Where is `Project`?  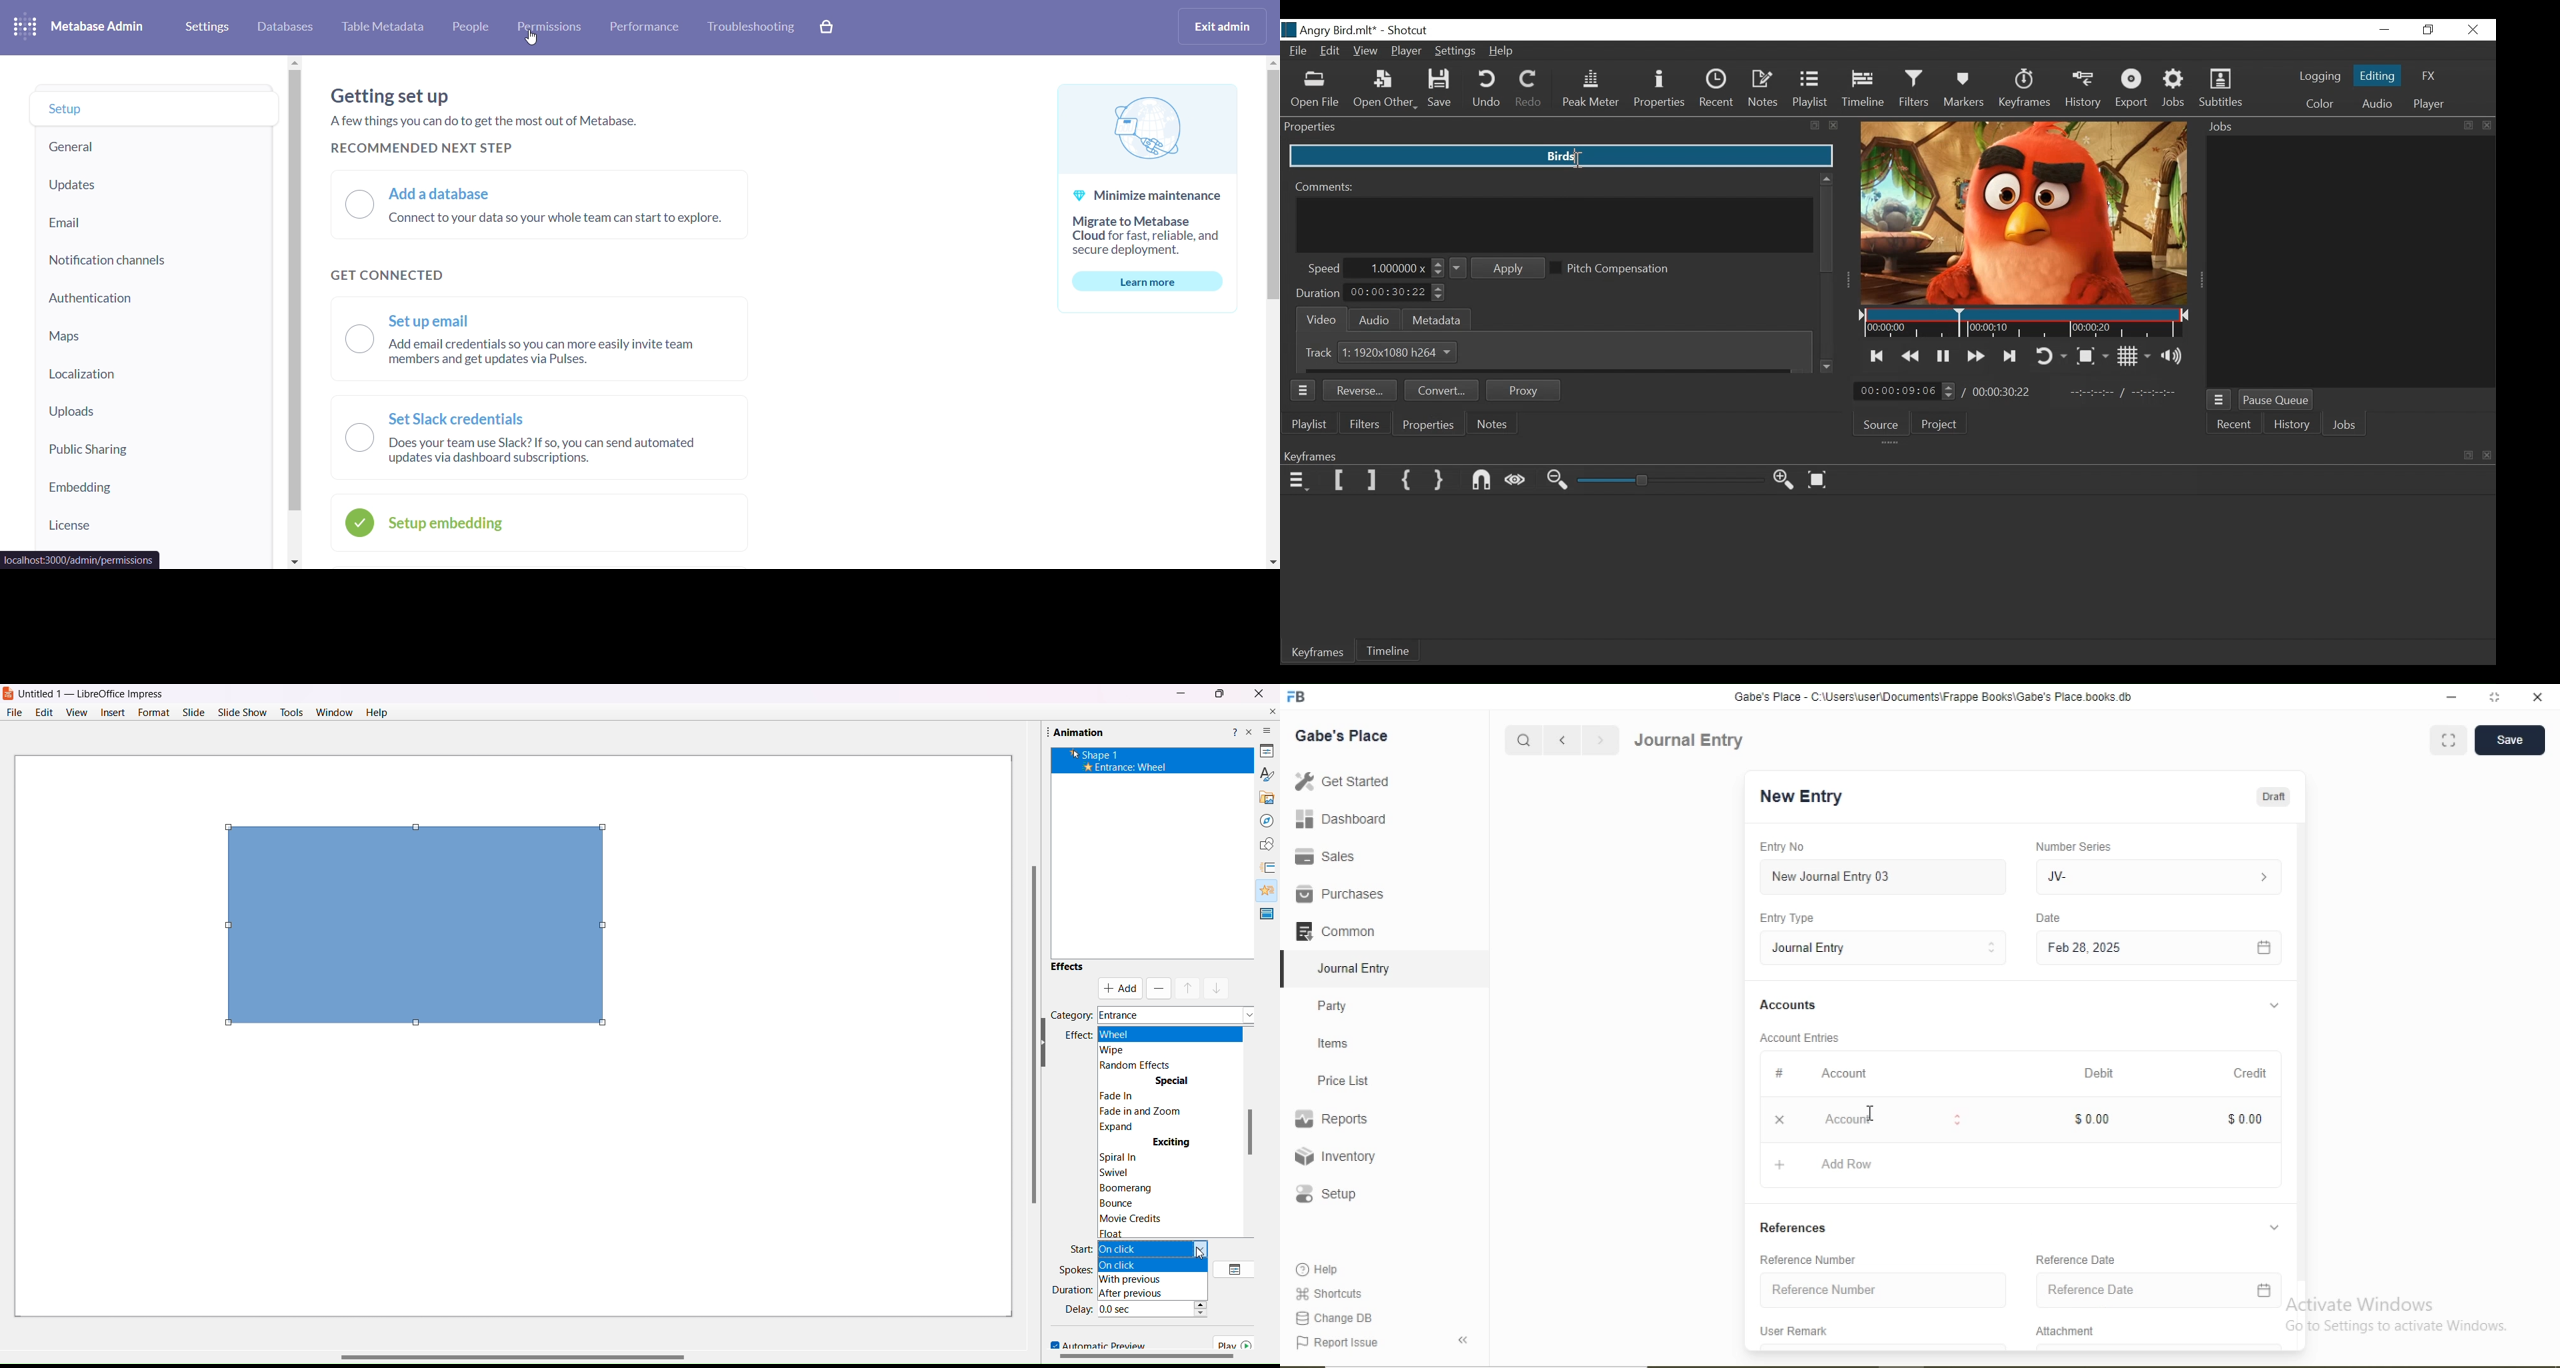
Project is located at coordinates (1943, 424).